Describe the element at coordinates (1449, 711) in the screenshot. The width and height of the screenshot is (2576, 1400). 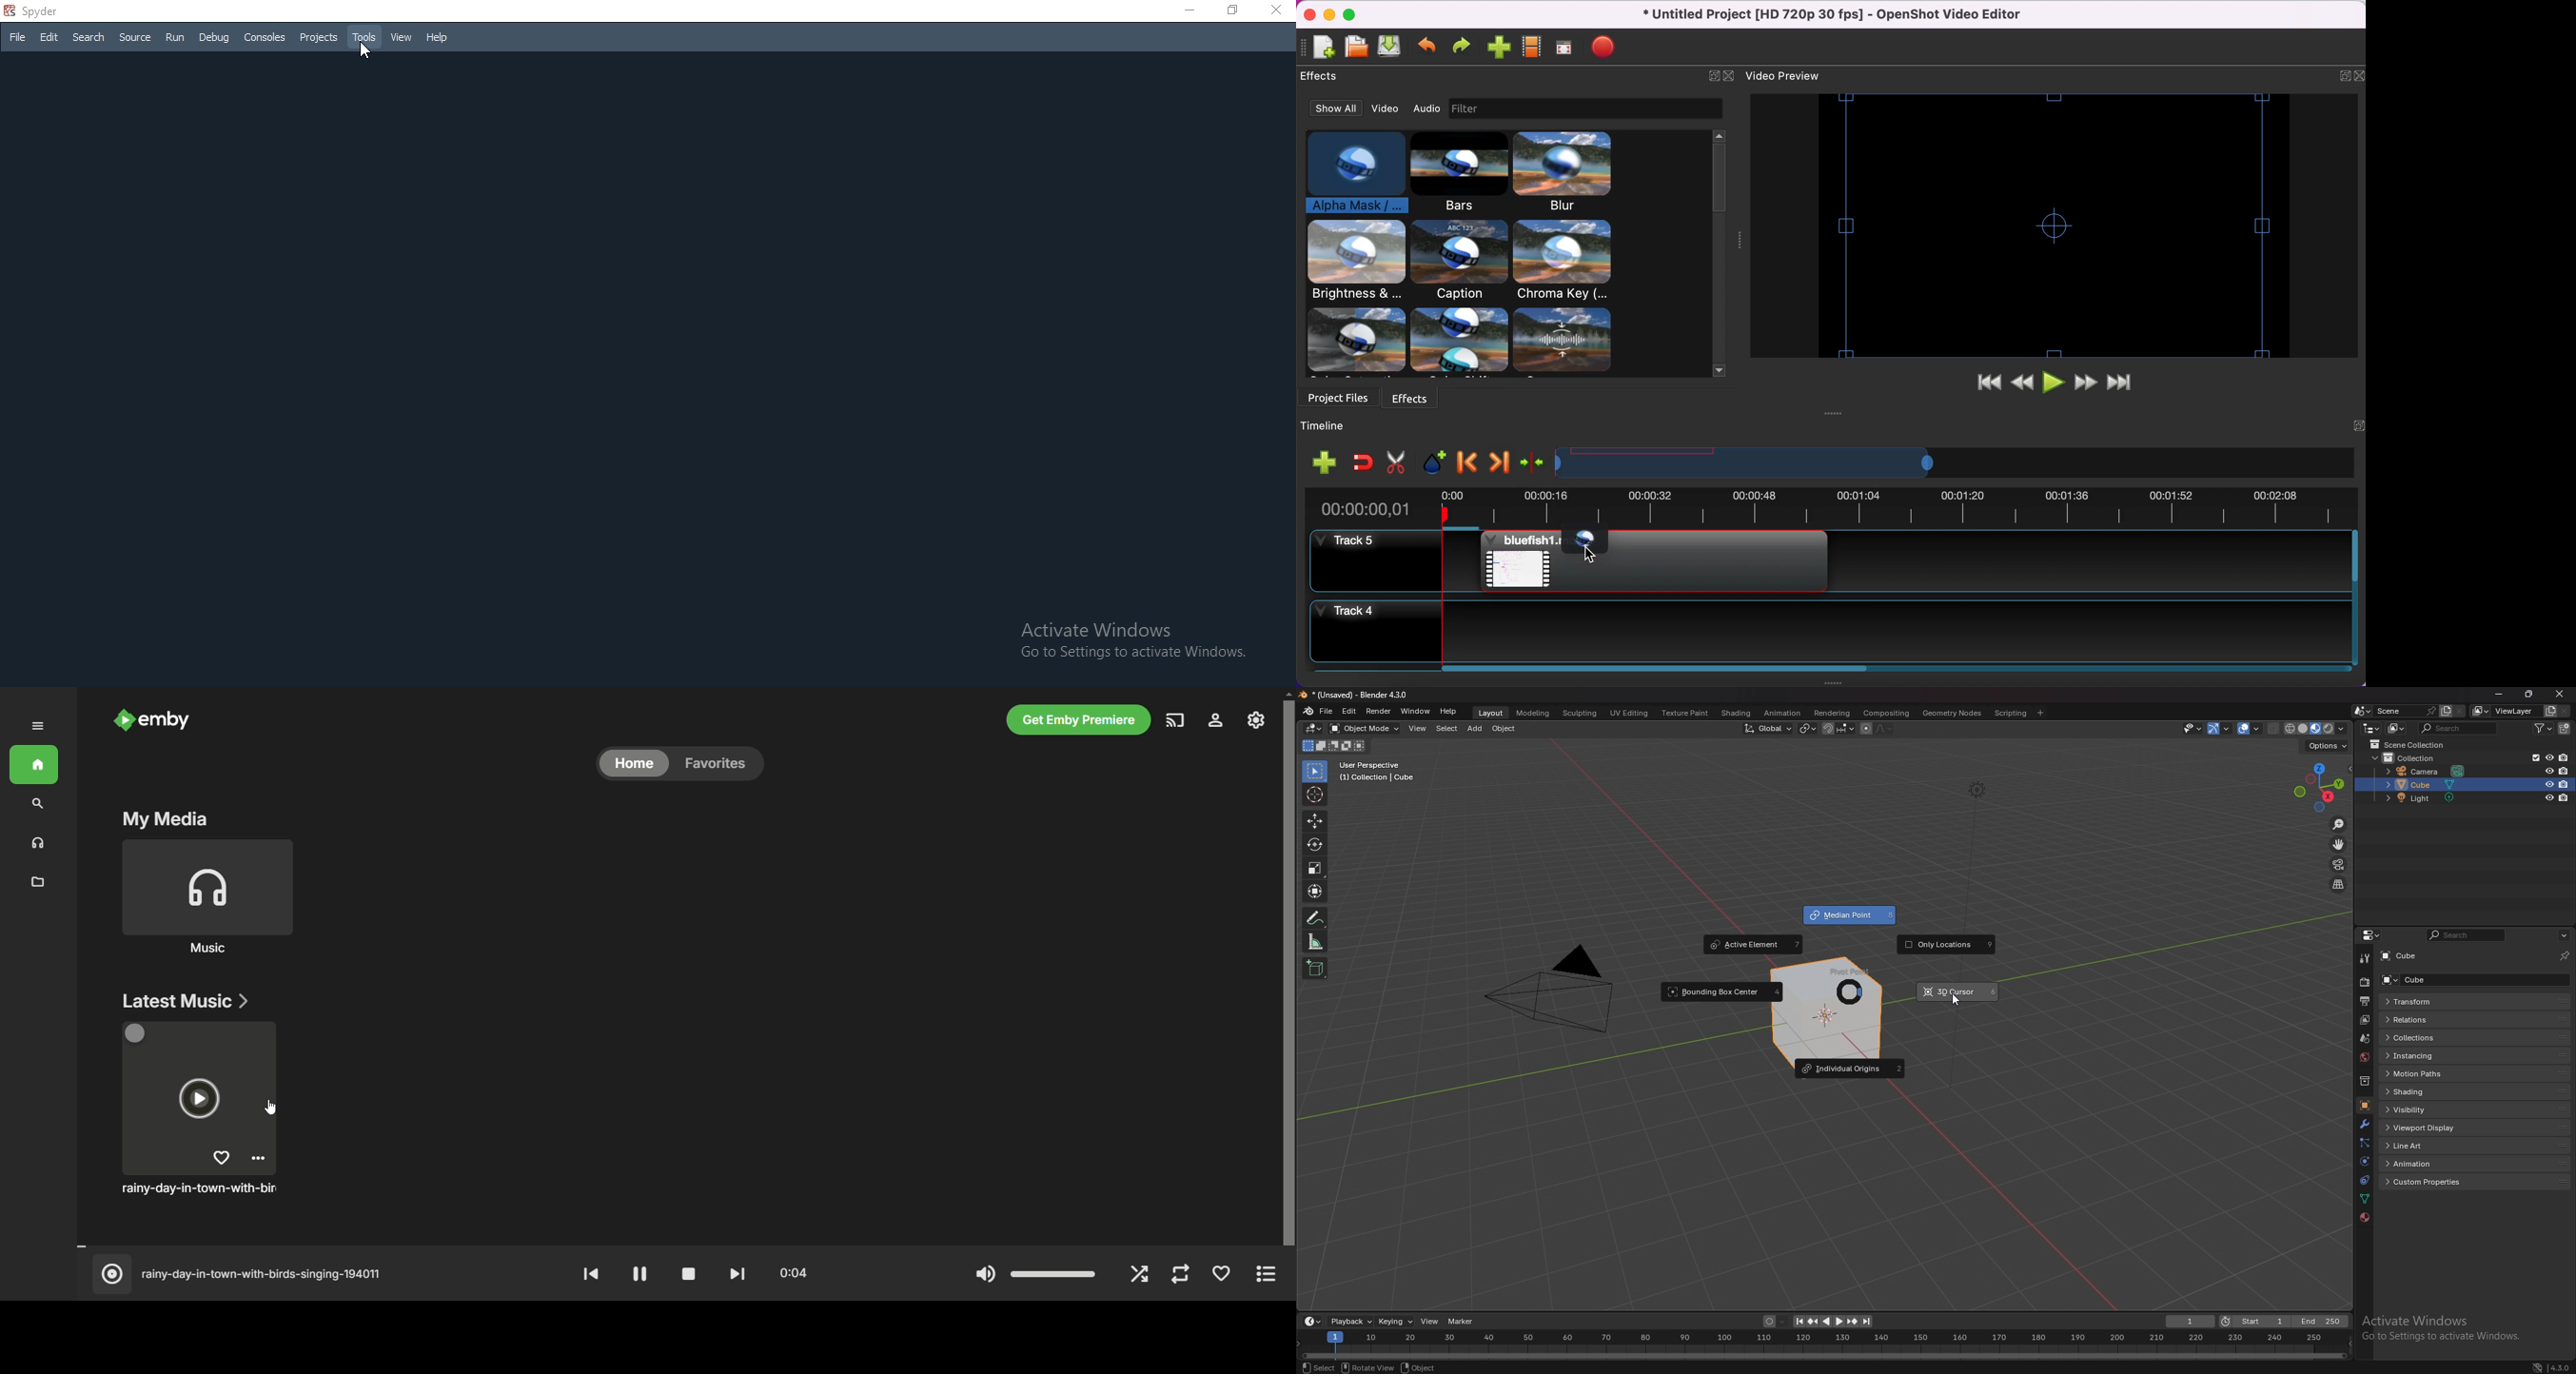
I see `help` at that location.